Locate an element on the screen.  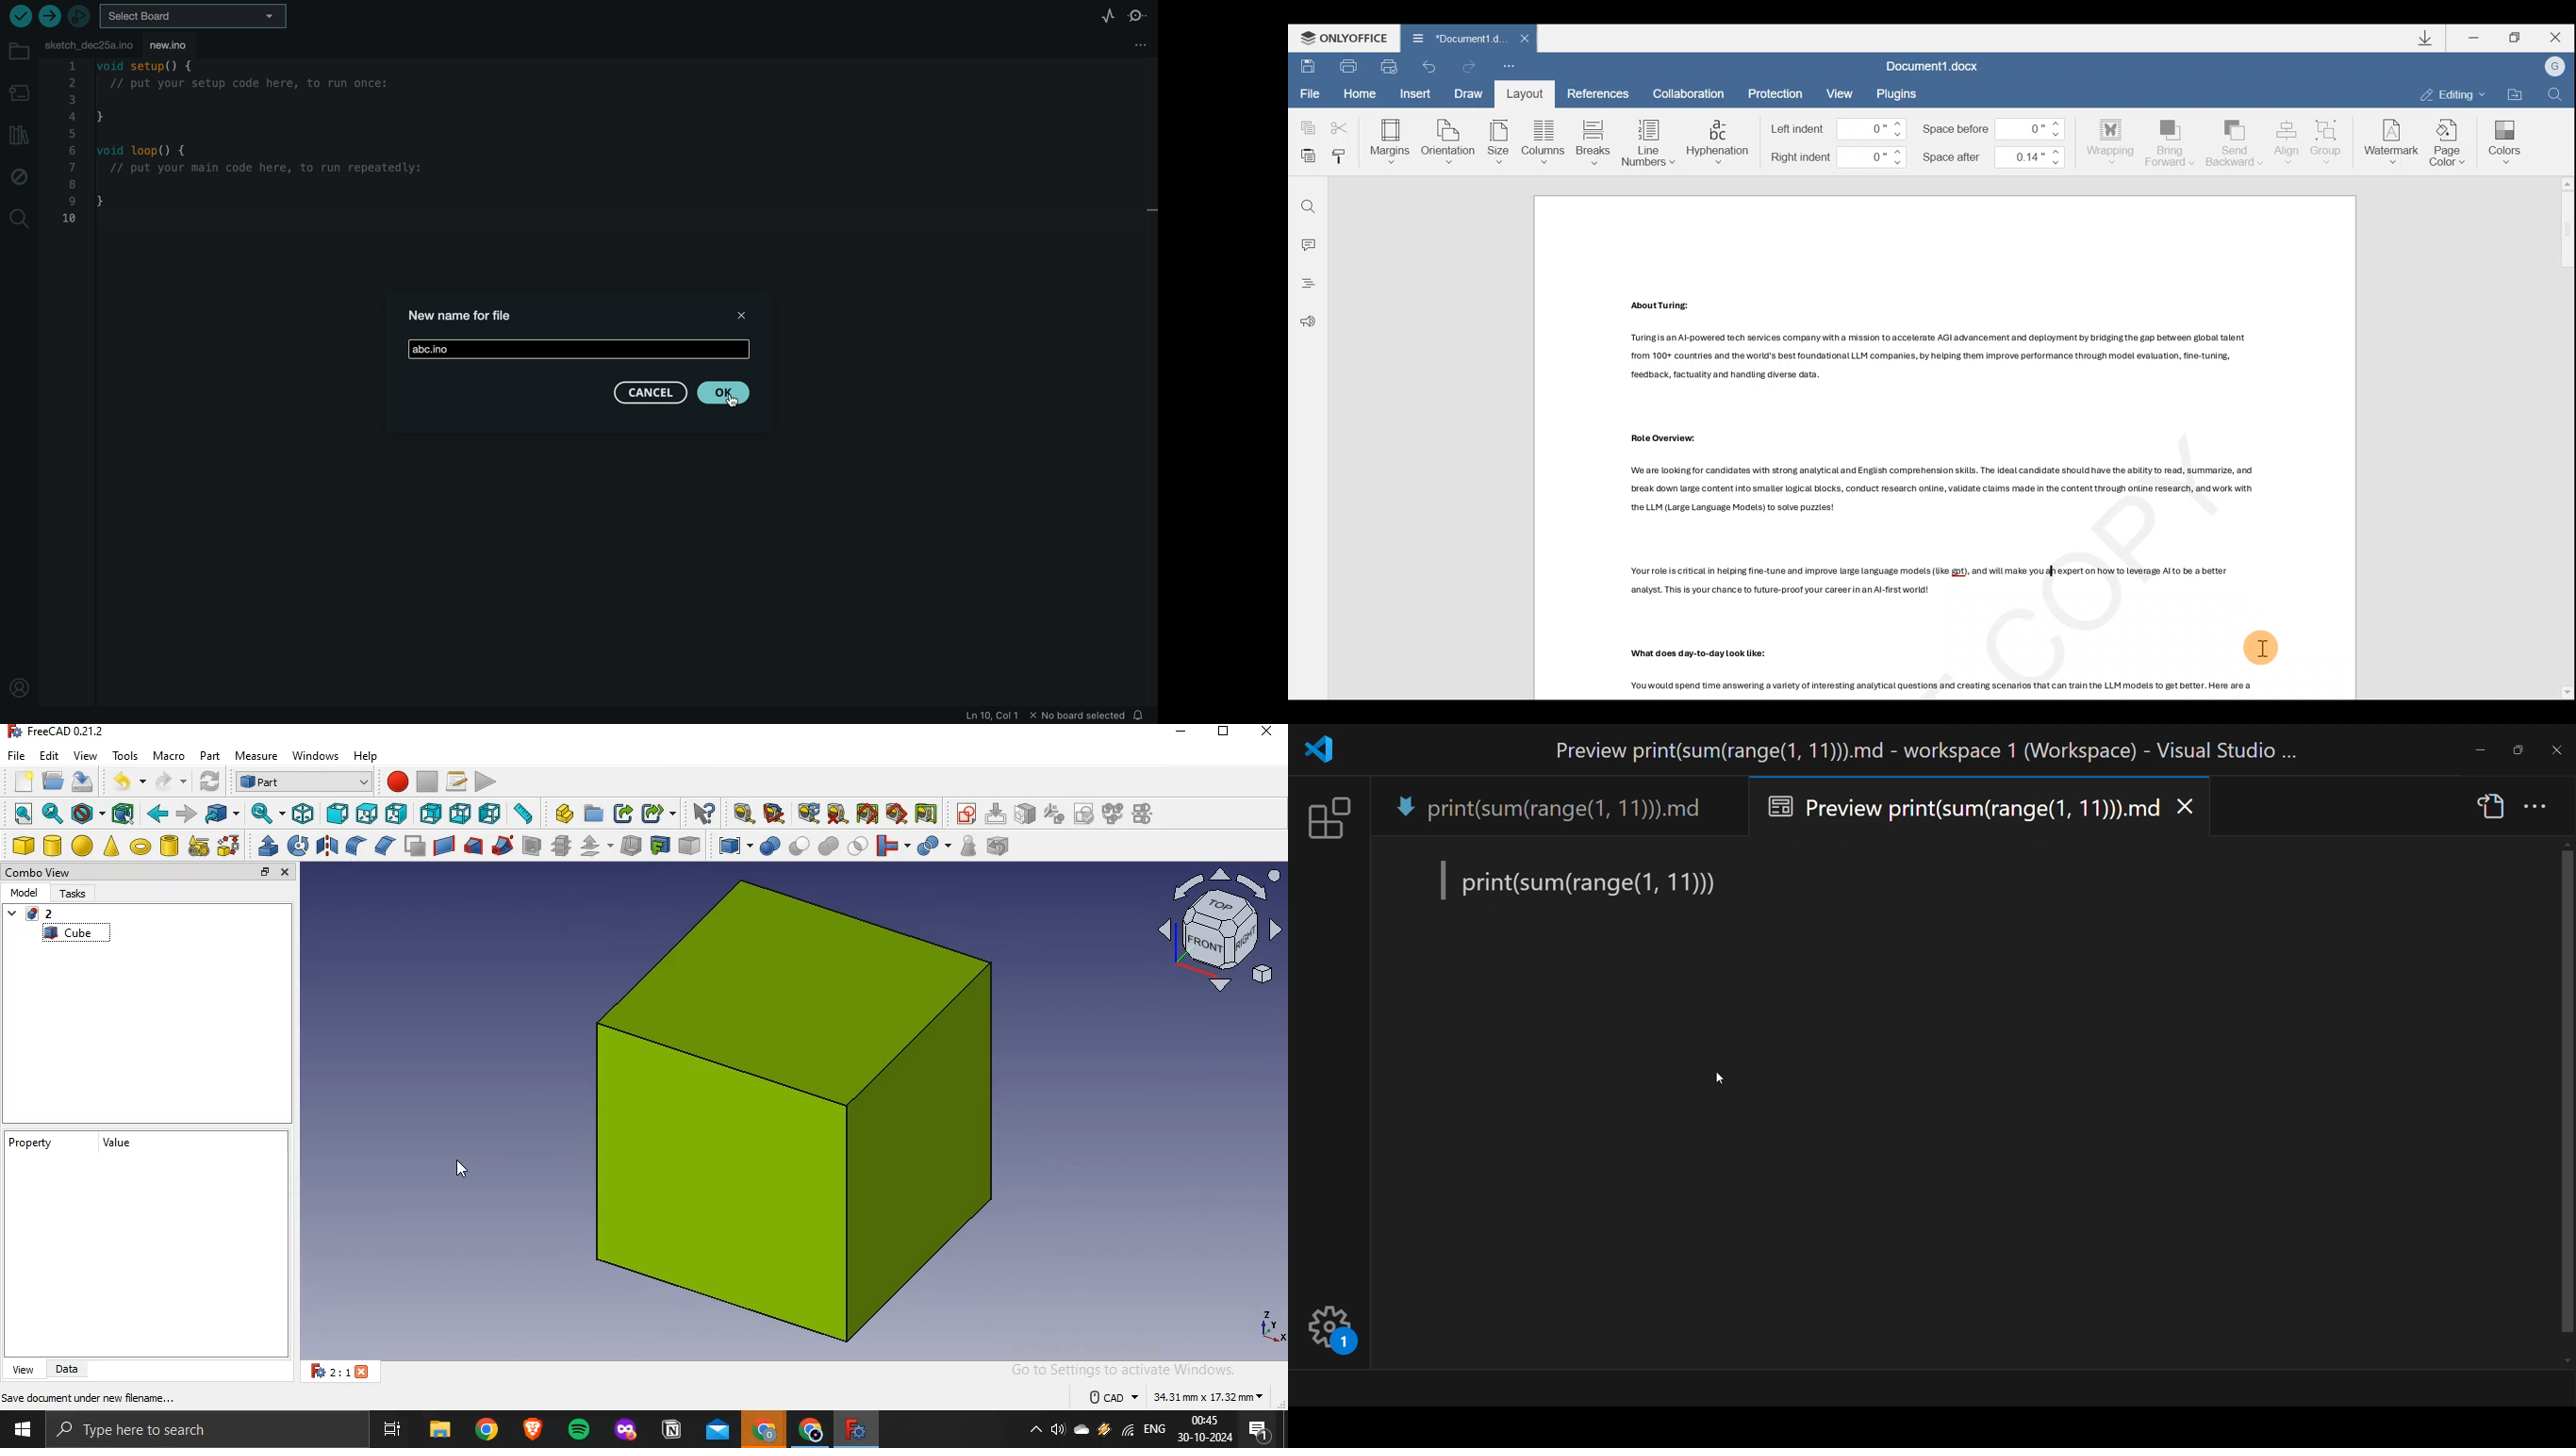
Size is located at coordinates (1499, 141).